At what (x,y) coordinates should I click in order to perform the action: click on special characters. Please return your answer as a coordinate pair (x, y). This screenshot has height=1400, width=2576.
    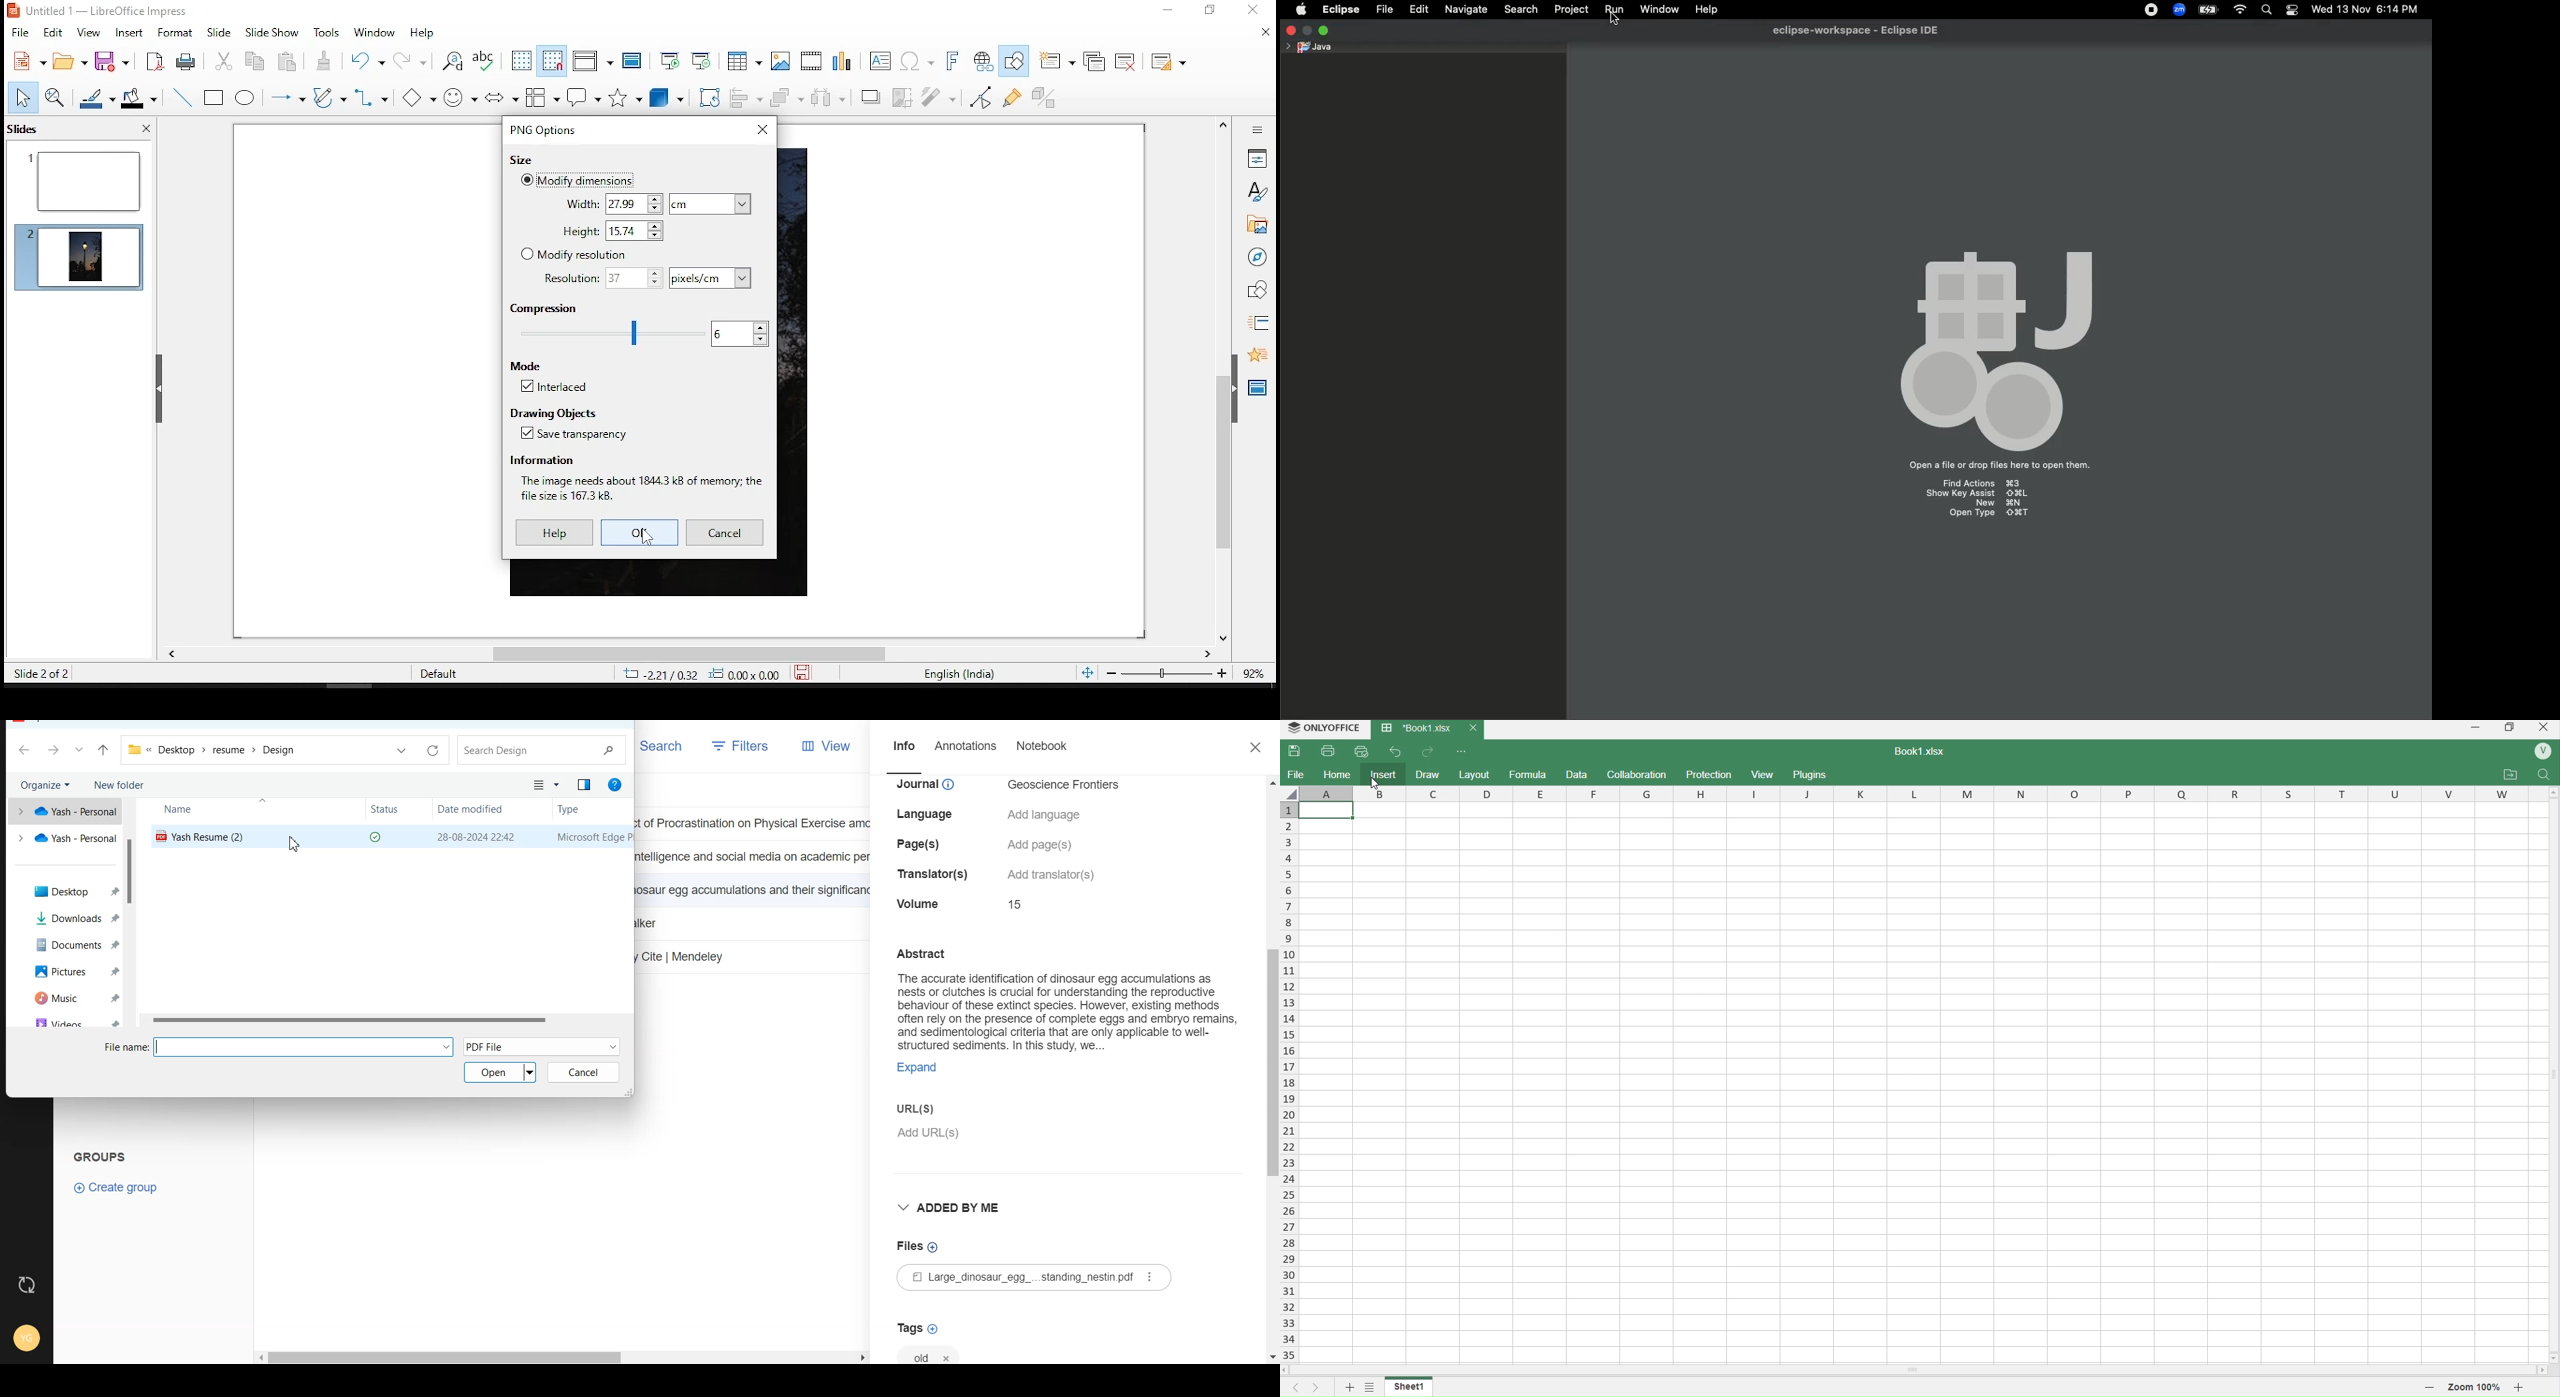
    Looking at the image, I should click on (916, 61).